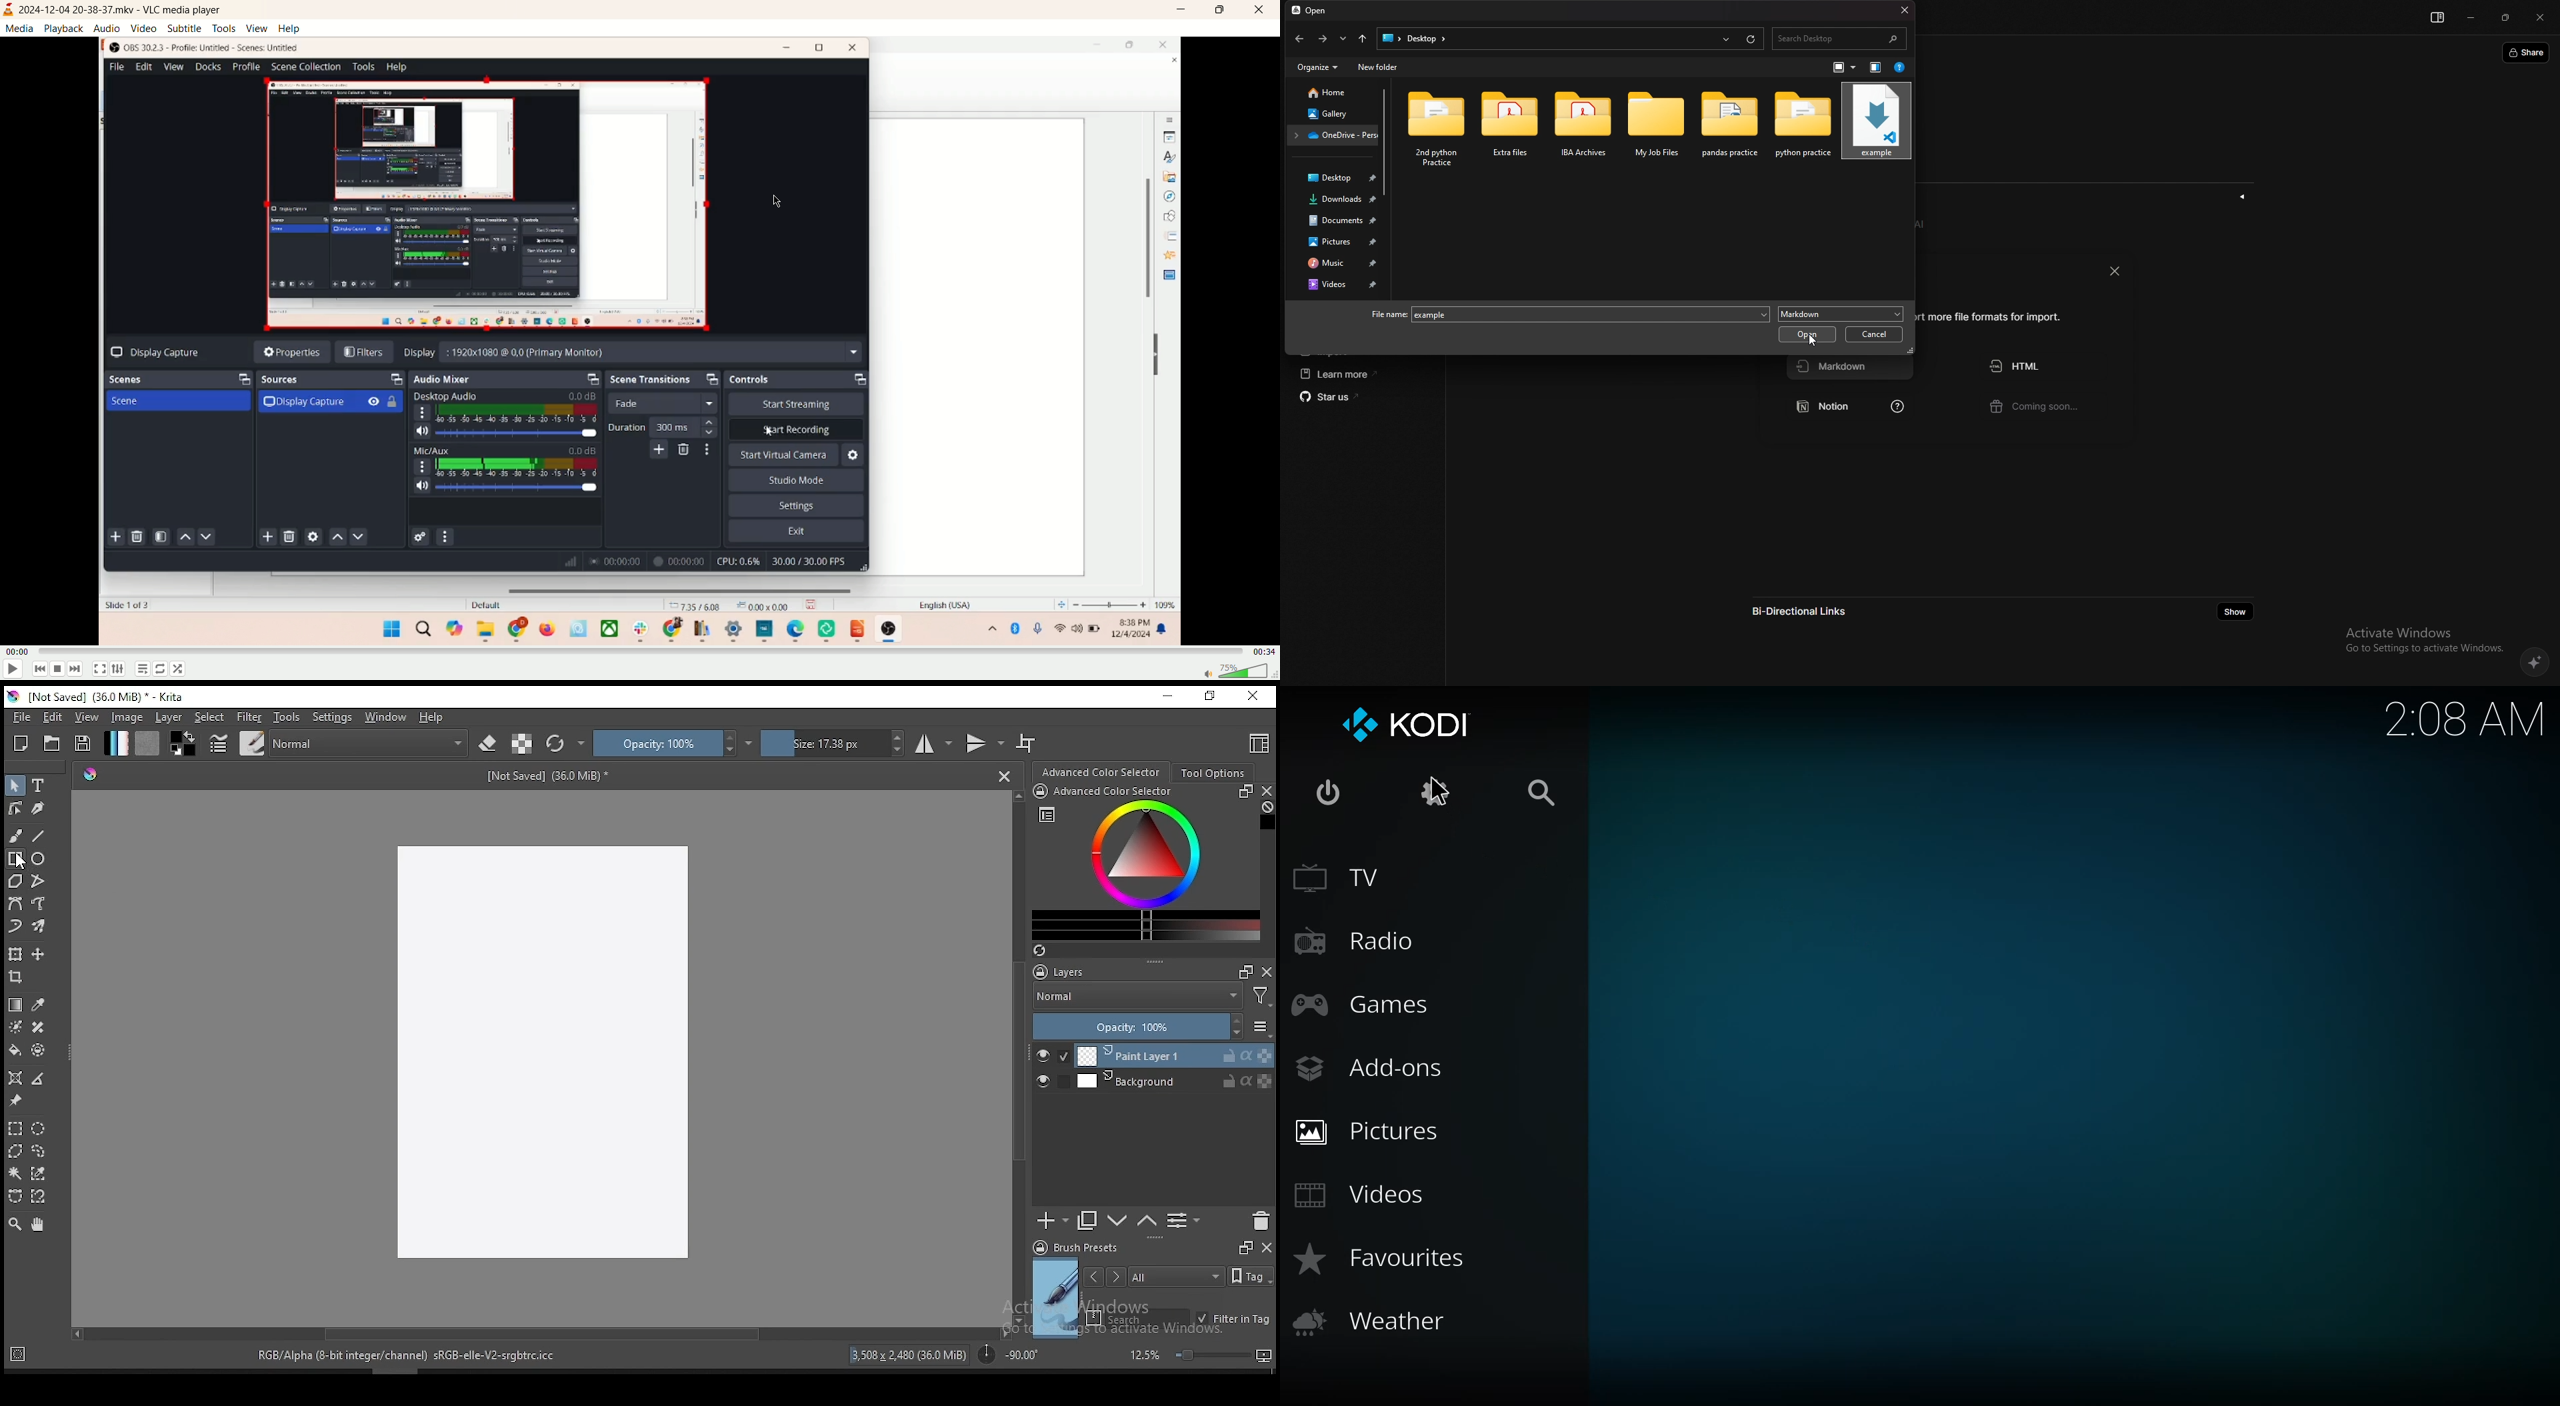 This screenshot has width=2576, height=1428. I want to click on cursor, so click(1879, 131).